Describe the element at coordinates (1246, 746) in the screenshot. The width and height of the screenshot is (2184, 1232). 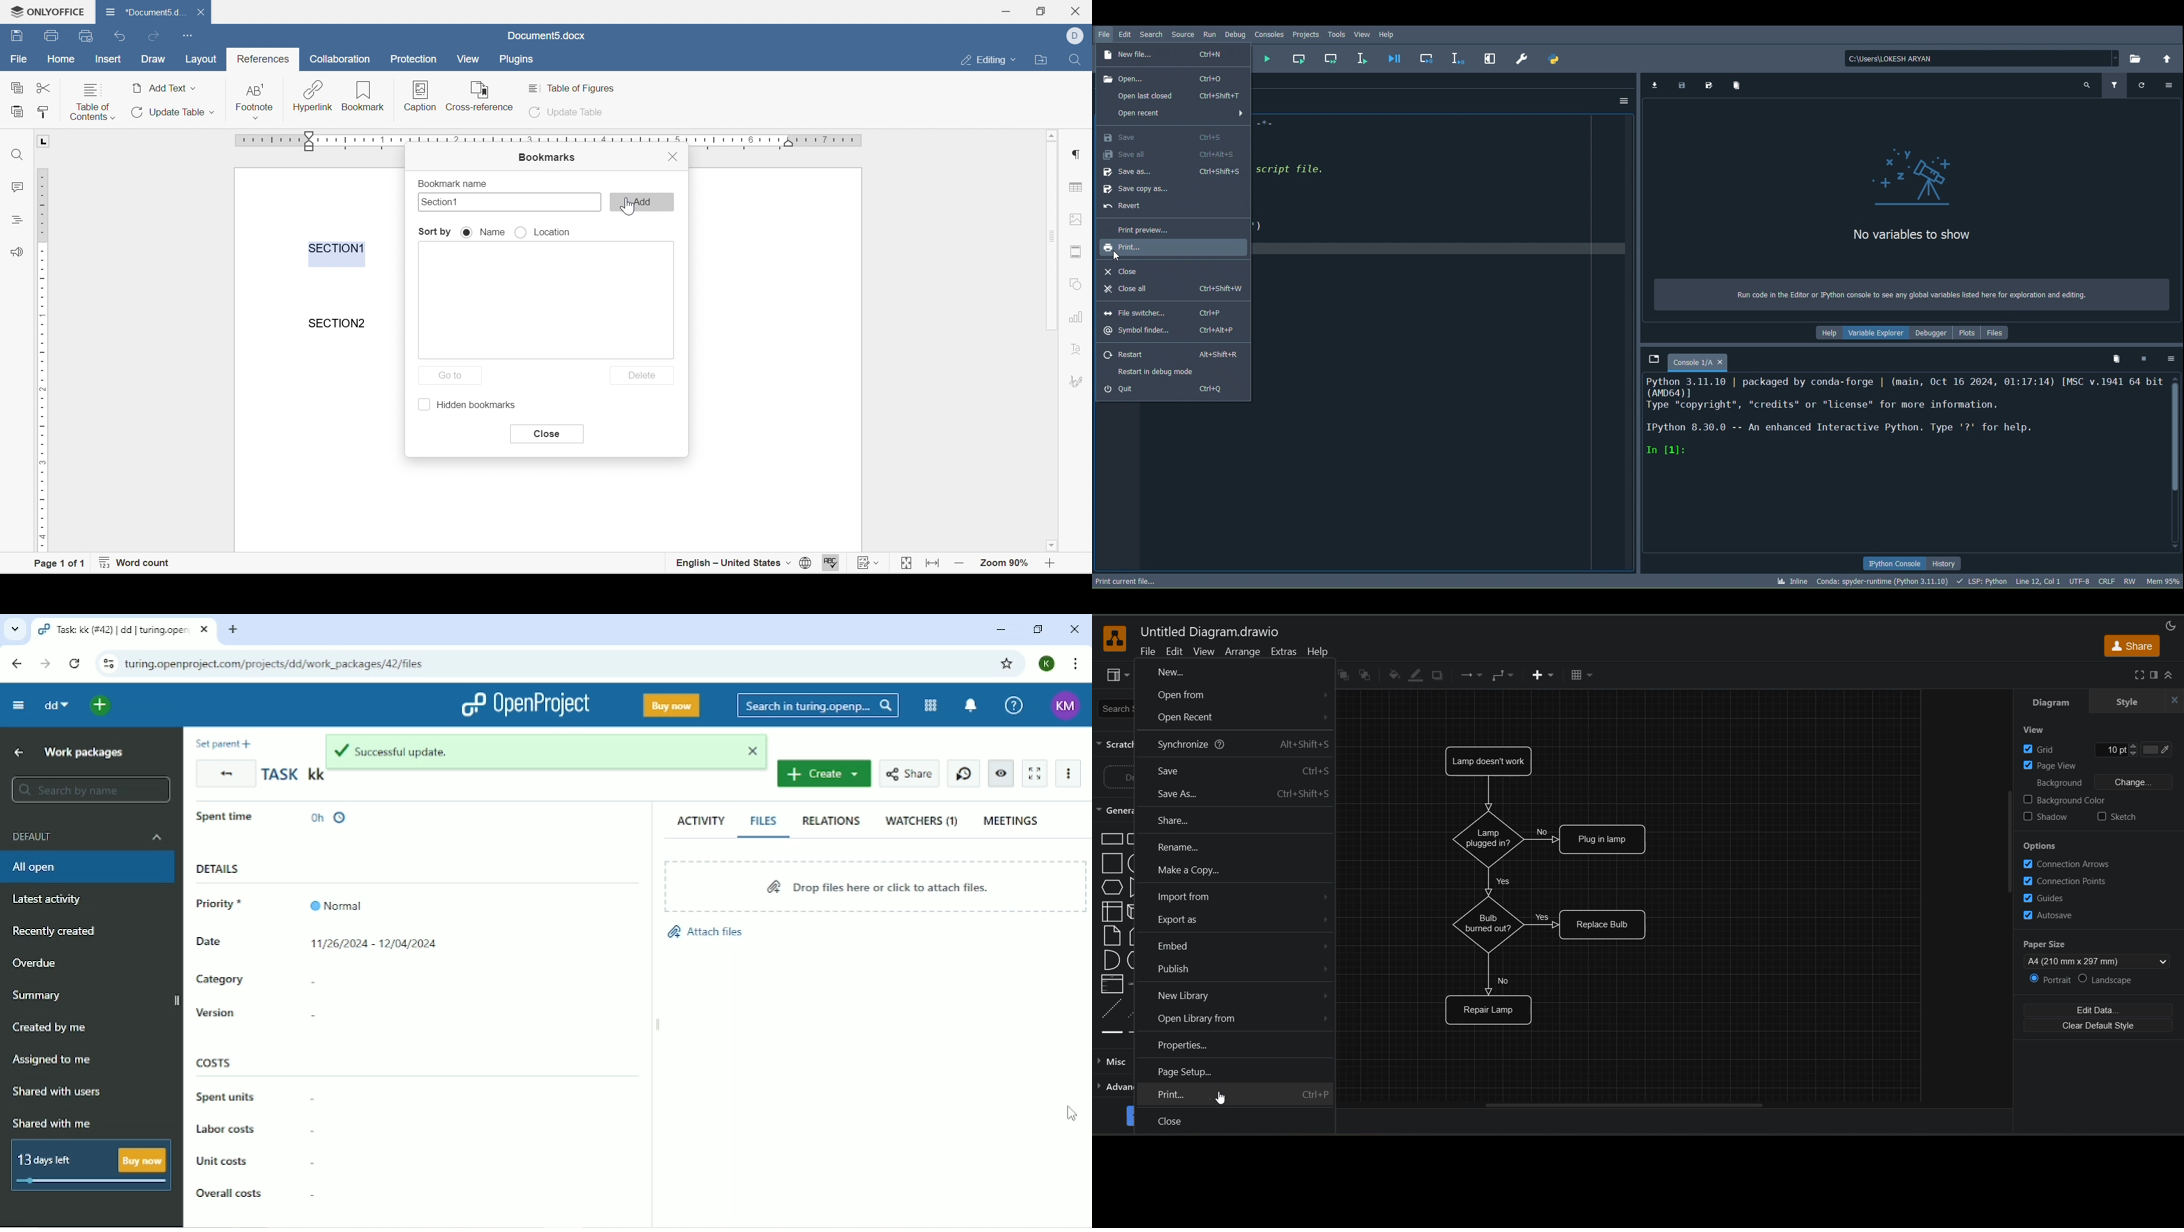
I see `synchronize` at that location.